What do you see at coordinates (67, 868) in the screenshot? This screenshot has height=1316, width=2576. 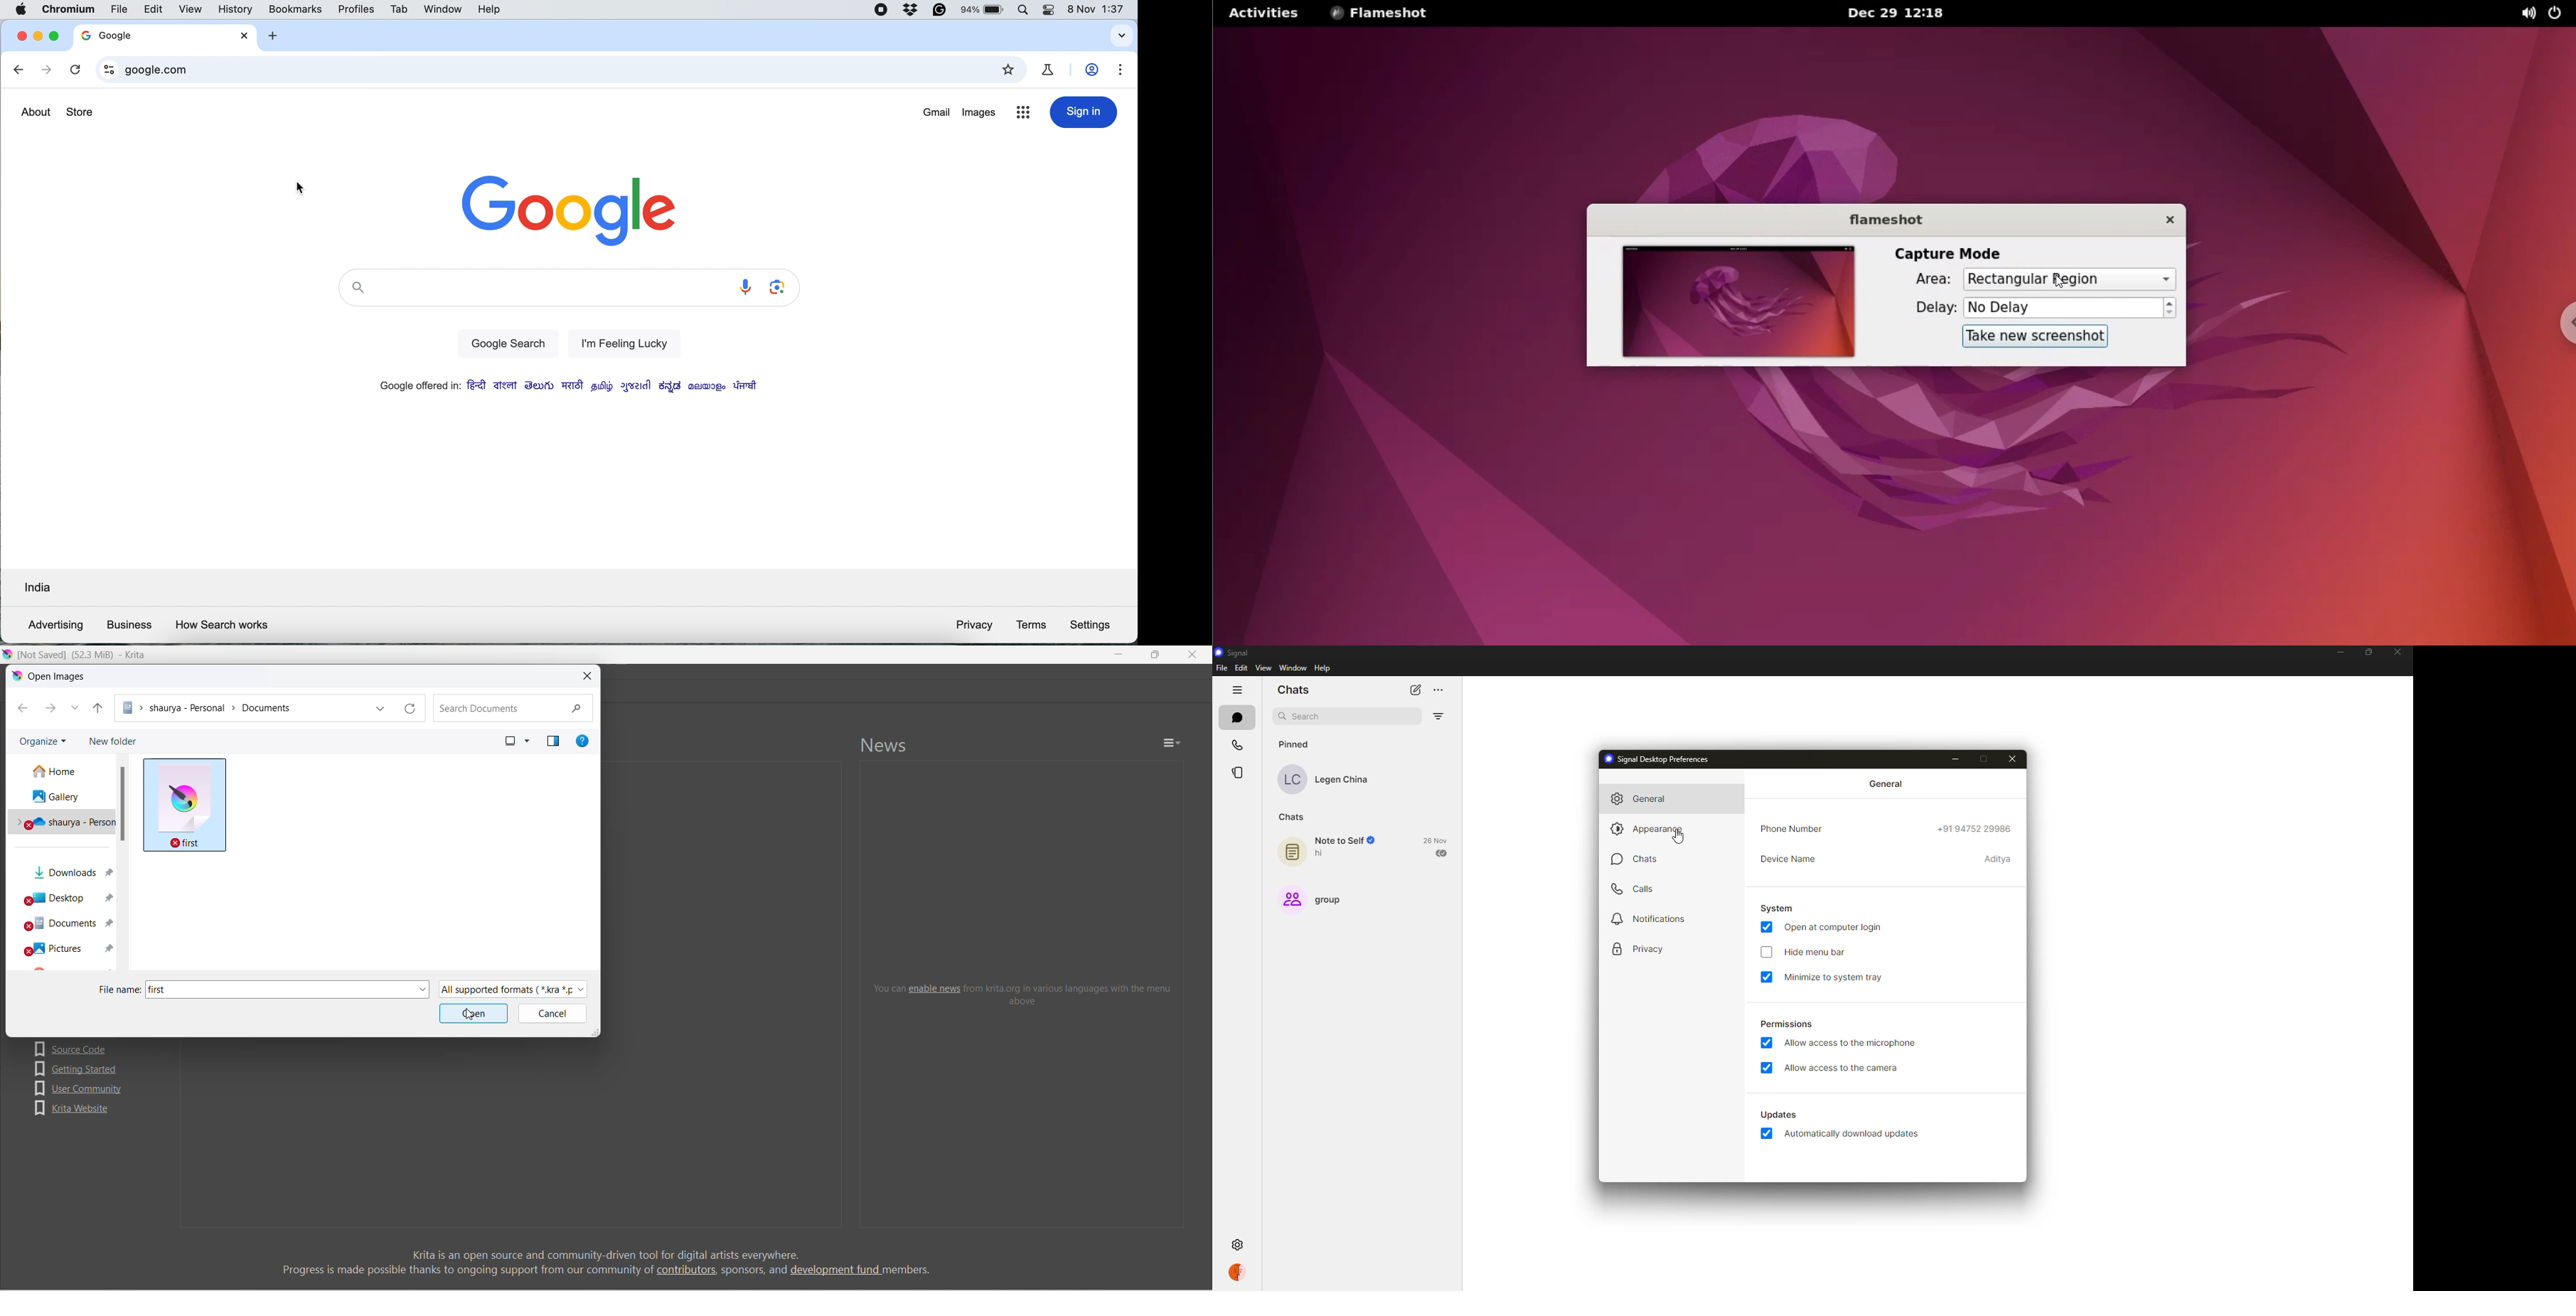 I see `downloads` at bounding box center [67, 868].